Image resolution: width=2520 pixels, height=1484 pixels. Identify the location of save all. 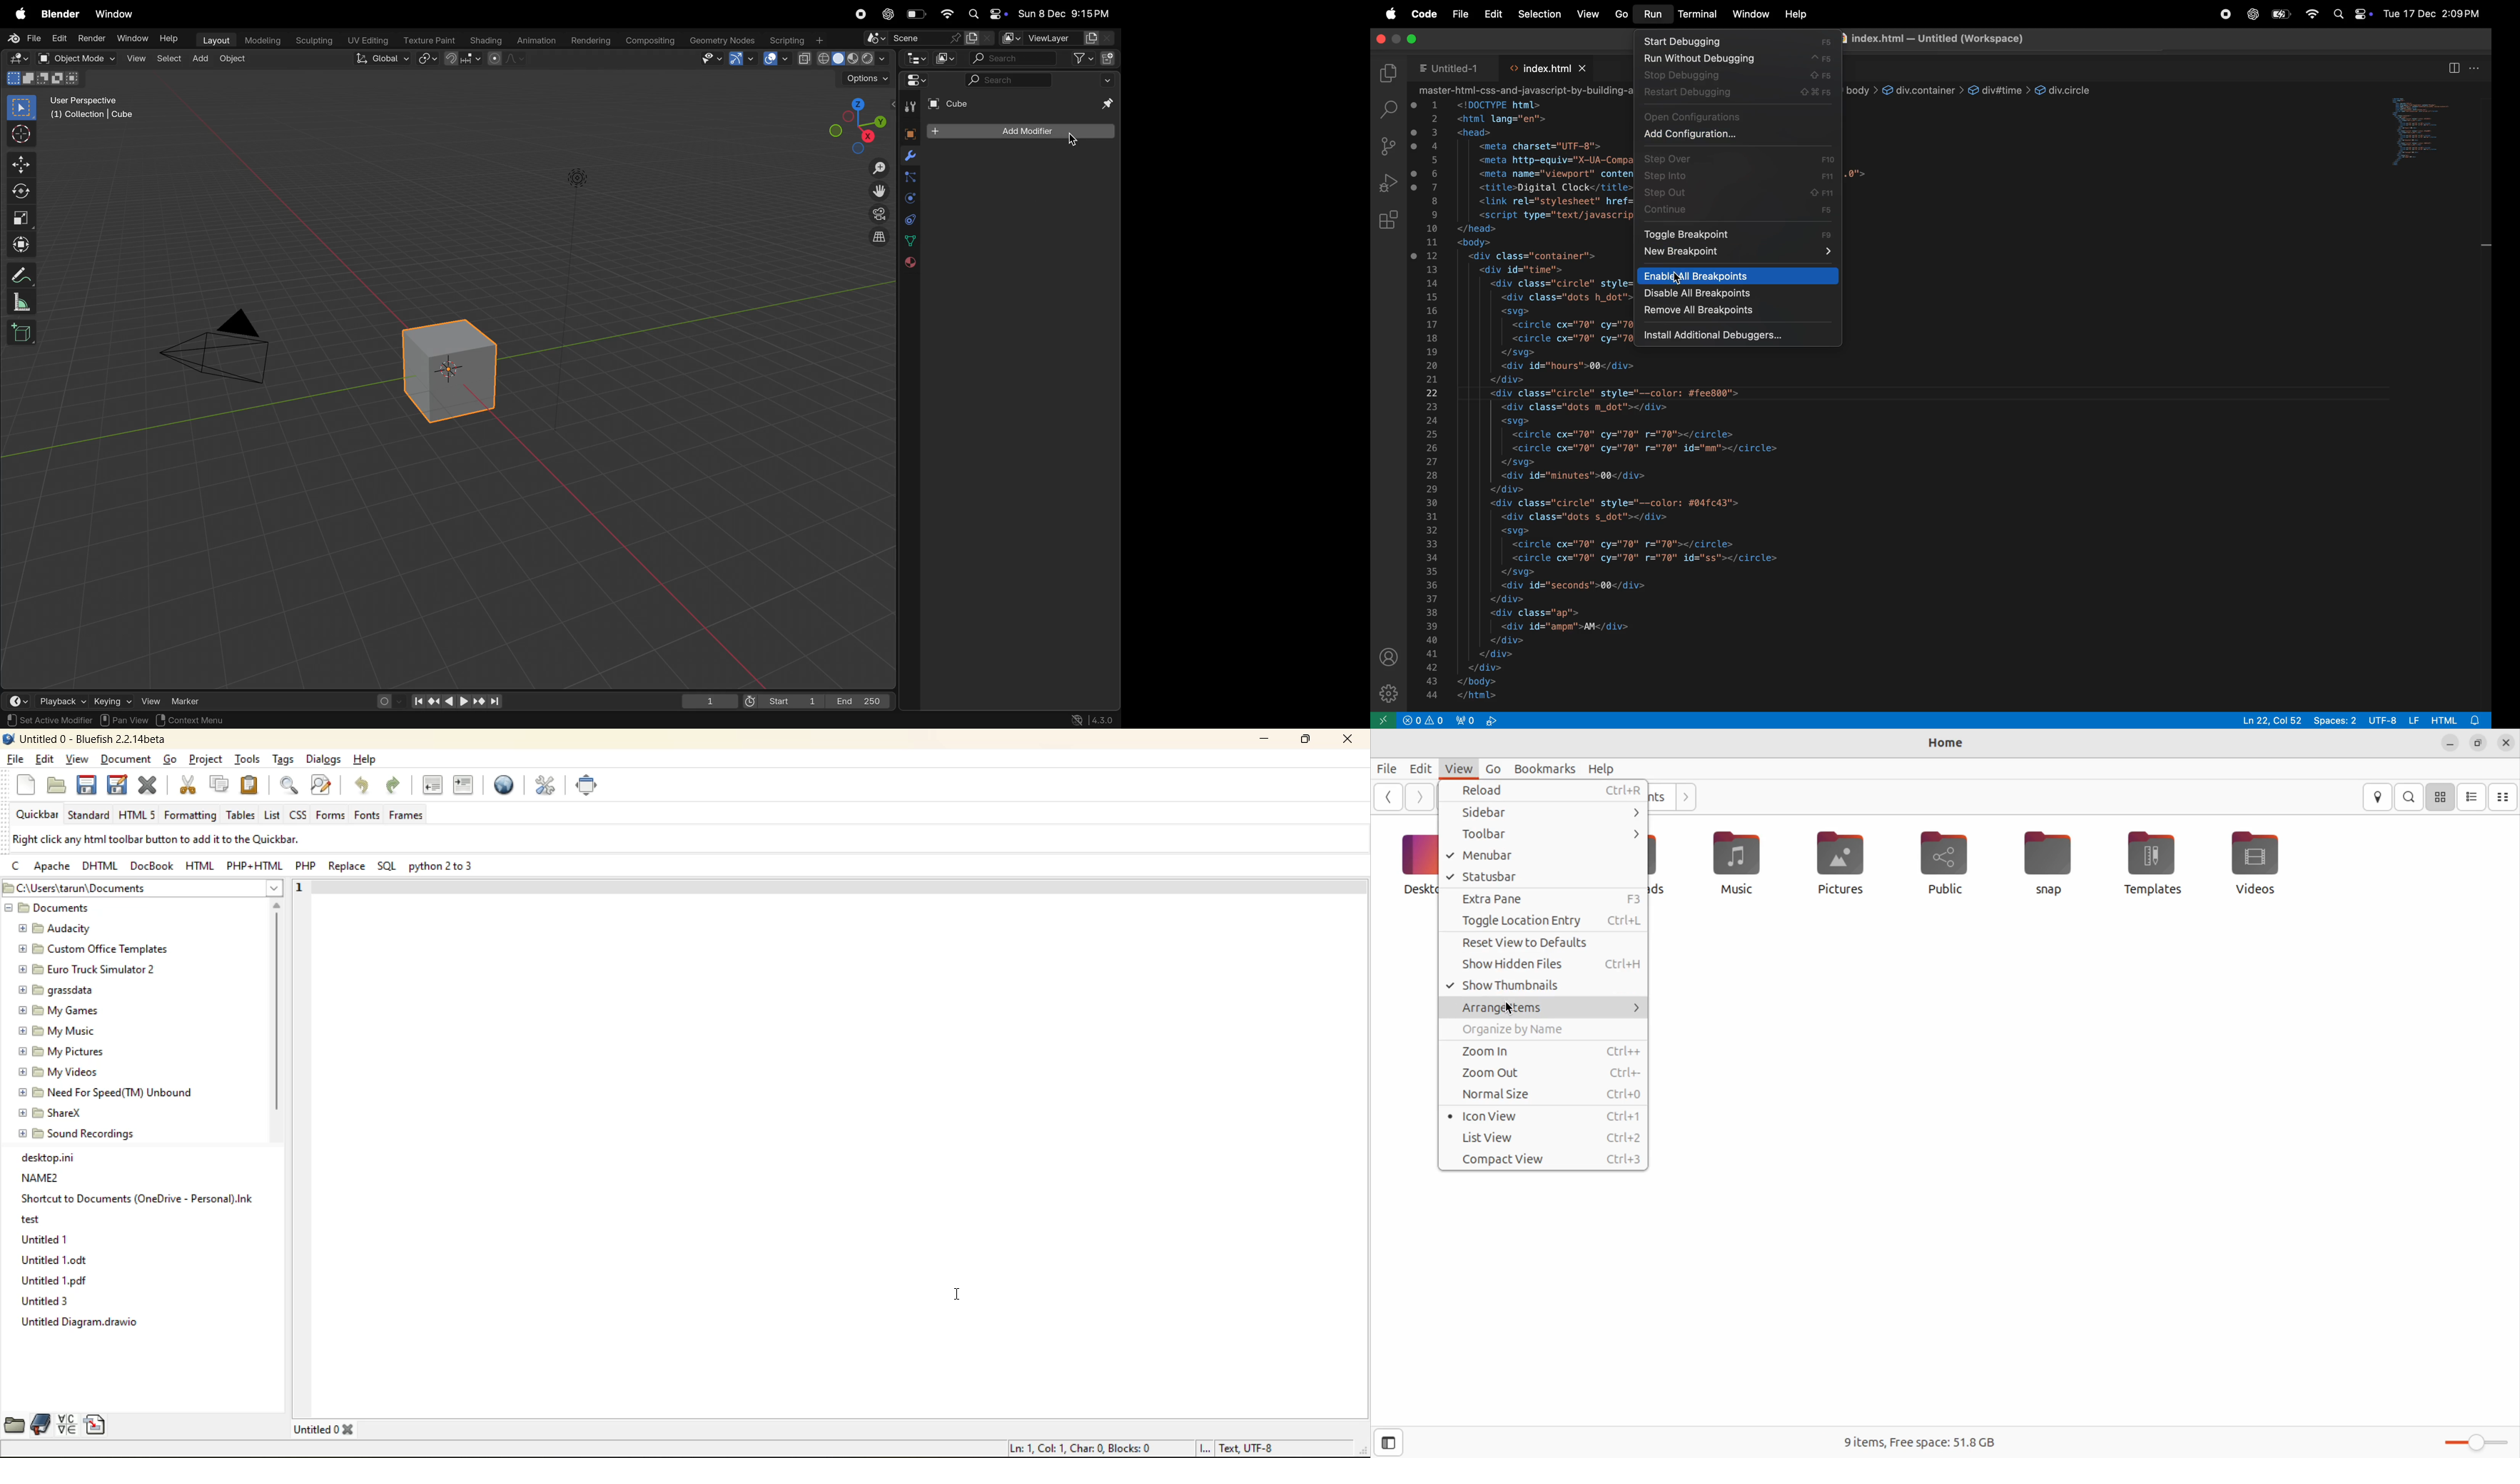
(116, 784).